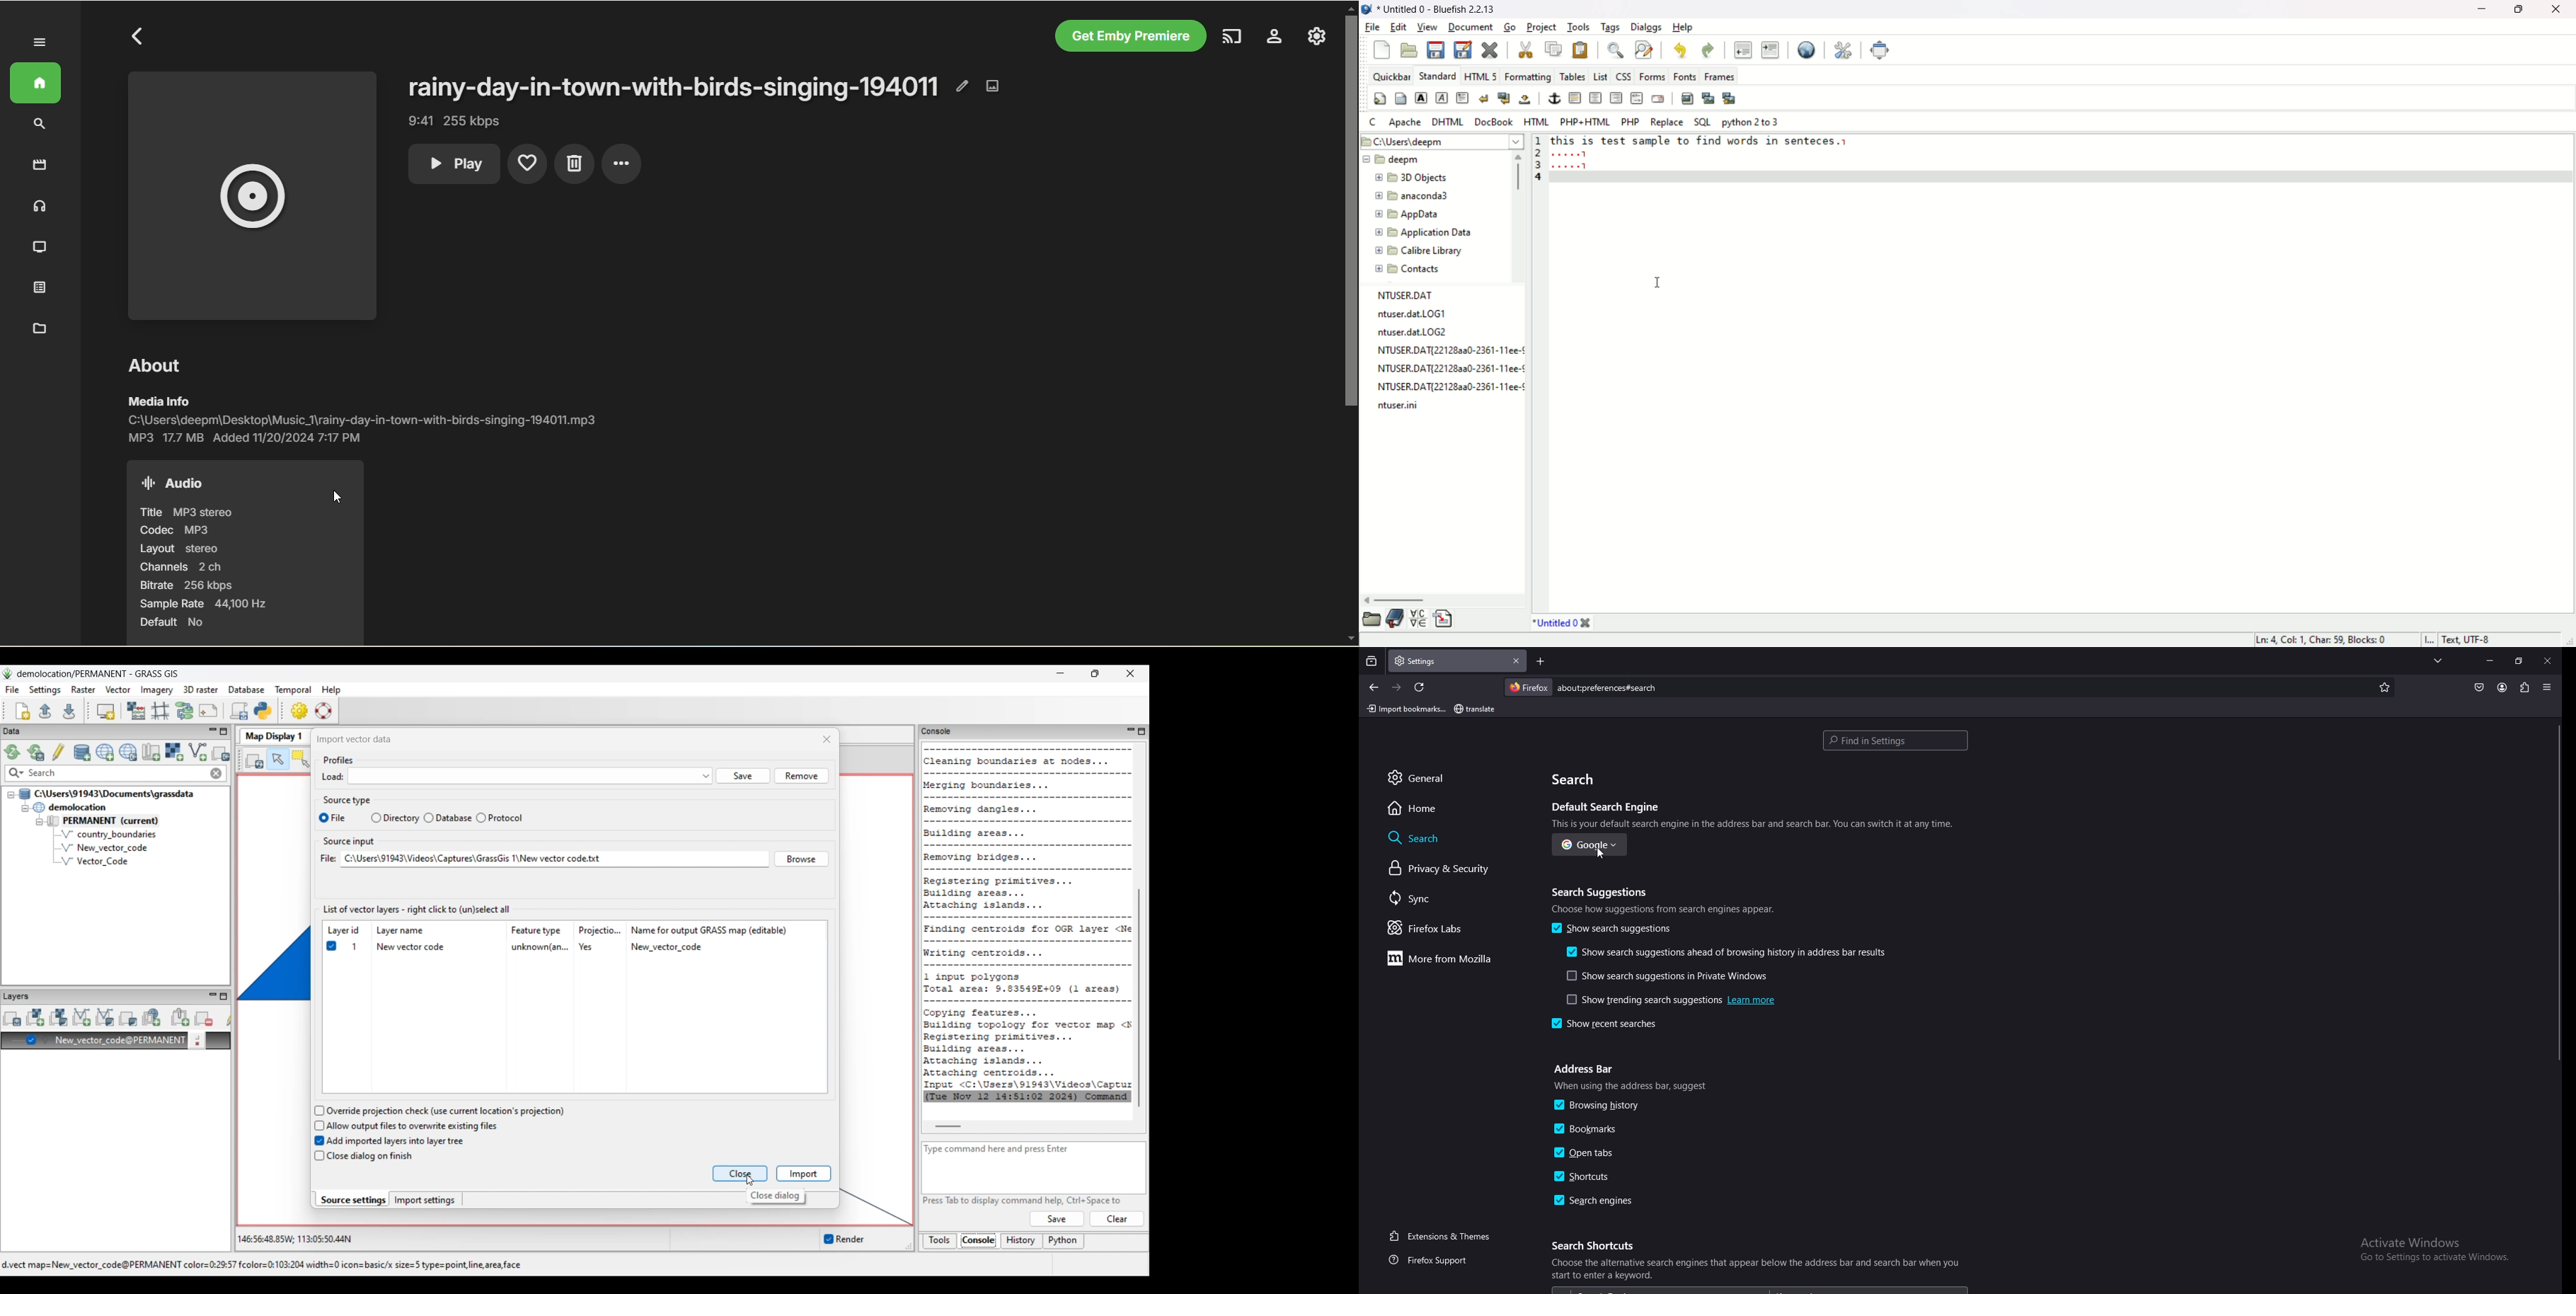 The width and height of the screenshot is (2576, 1316). I want to click on view, so click(1428, 28).